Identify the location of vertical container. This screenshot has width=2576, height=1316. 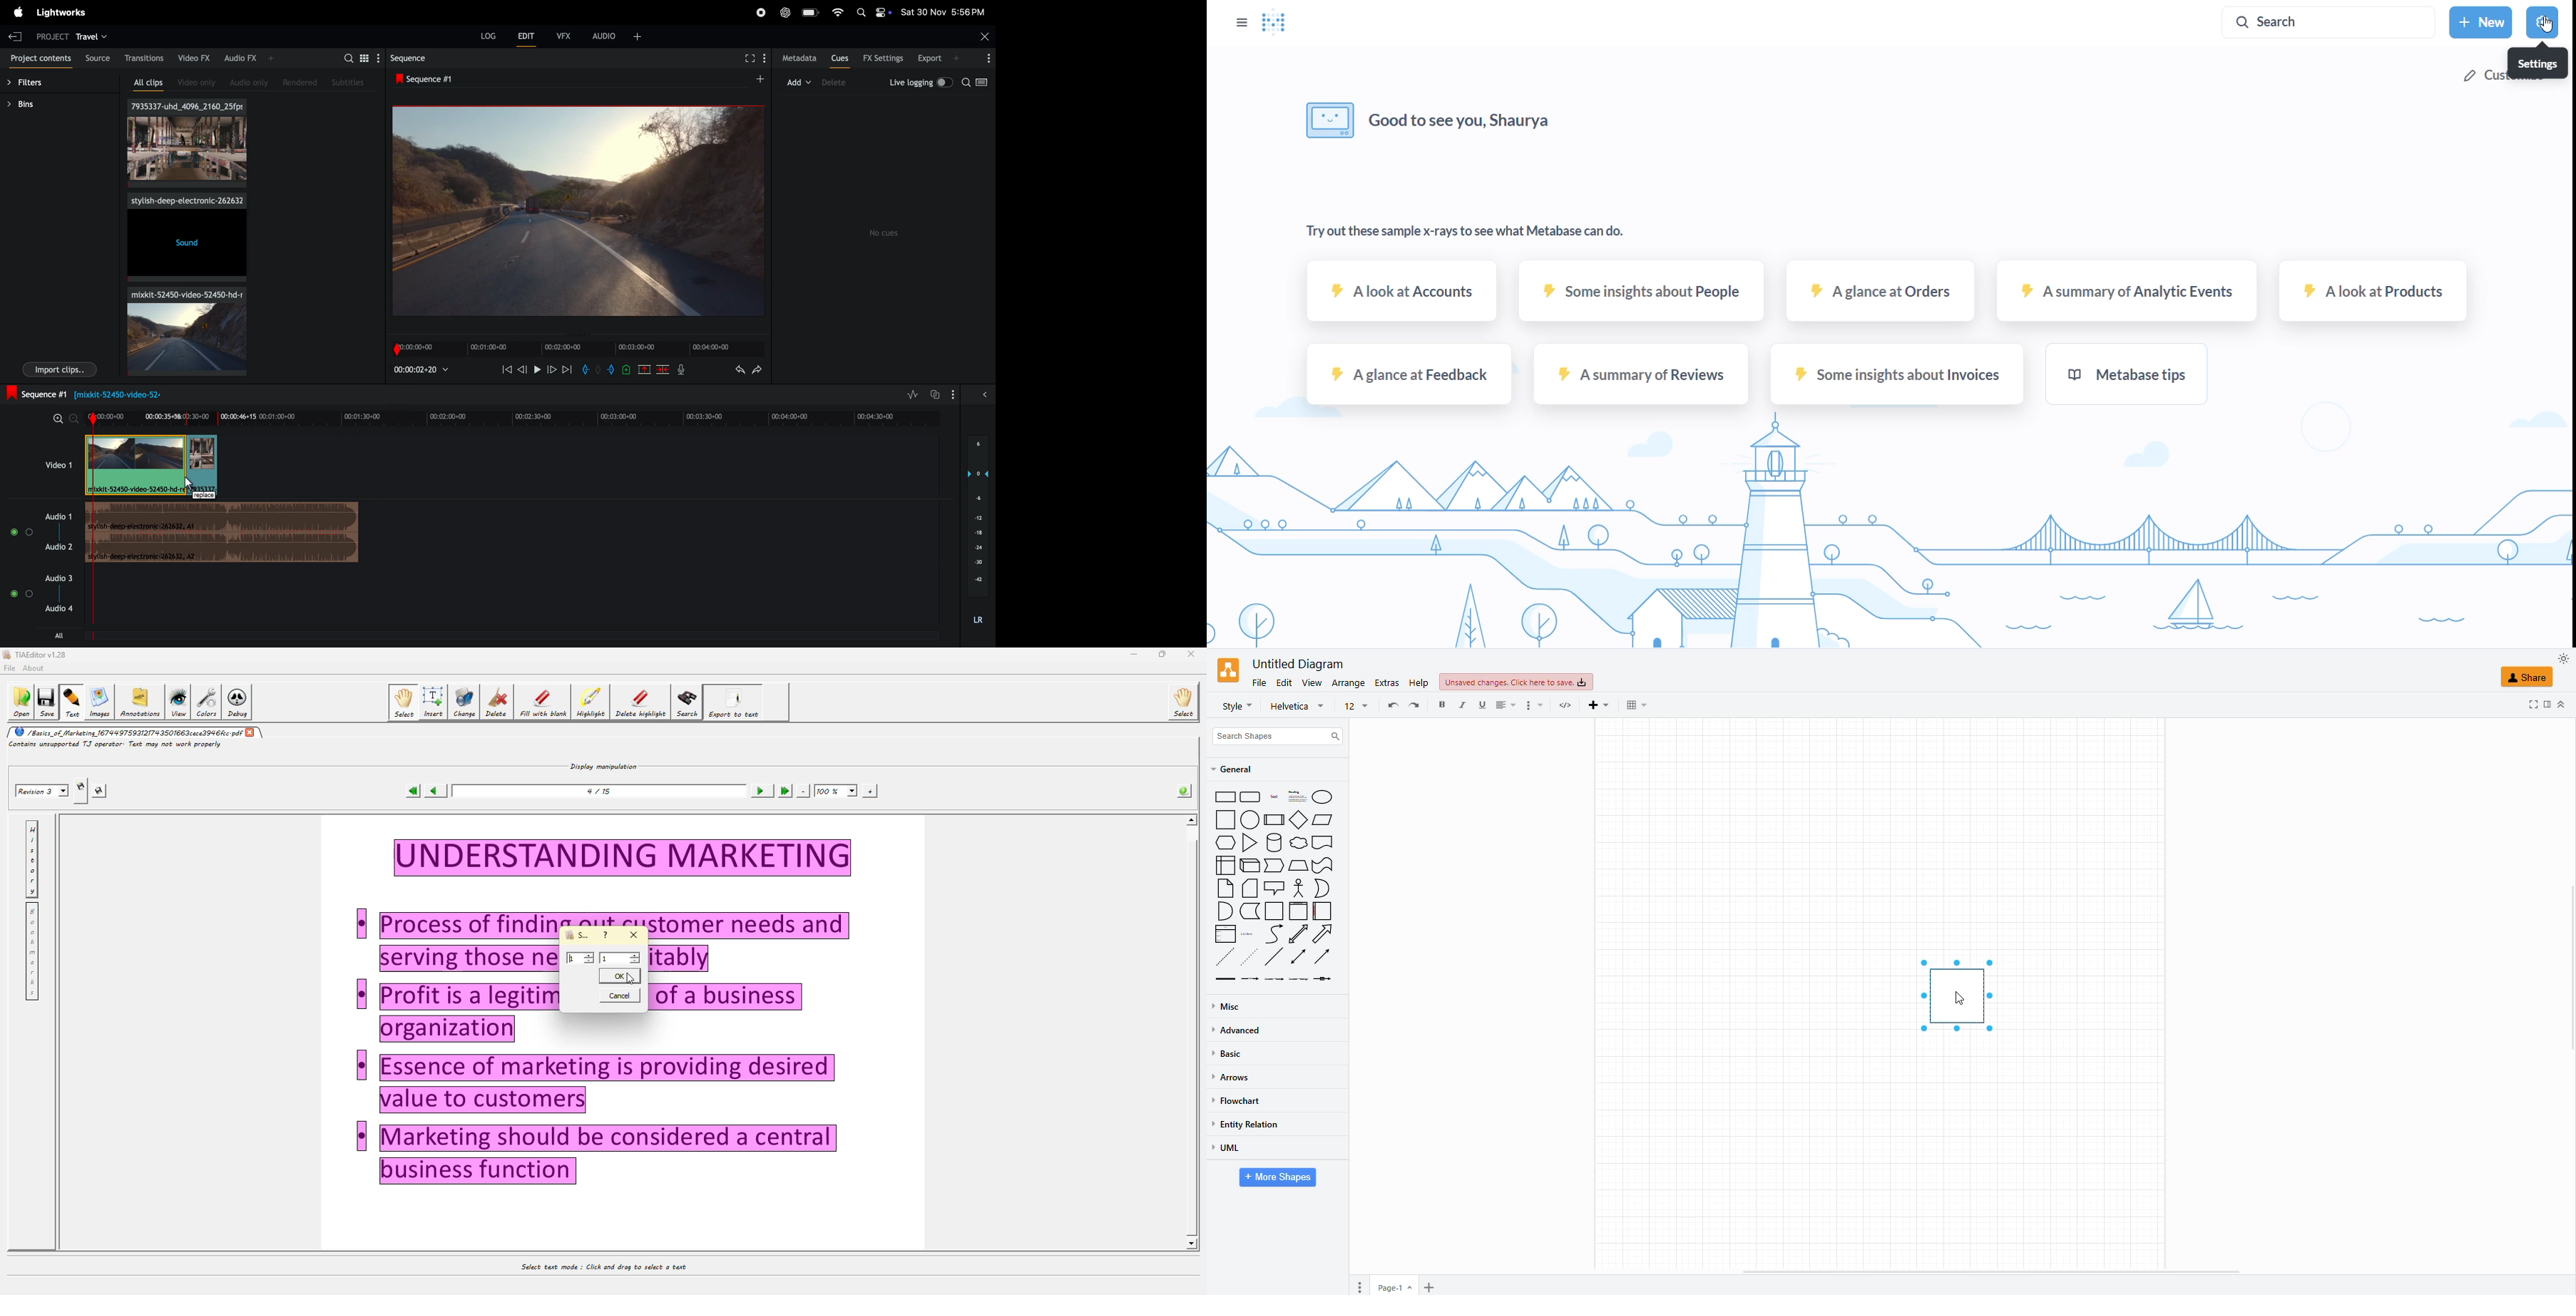
(1299, 911).